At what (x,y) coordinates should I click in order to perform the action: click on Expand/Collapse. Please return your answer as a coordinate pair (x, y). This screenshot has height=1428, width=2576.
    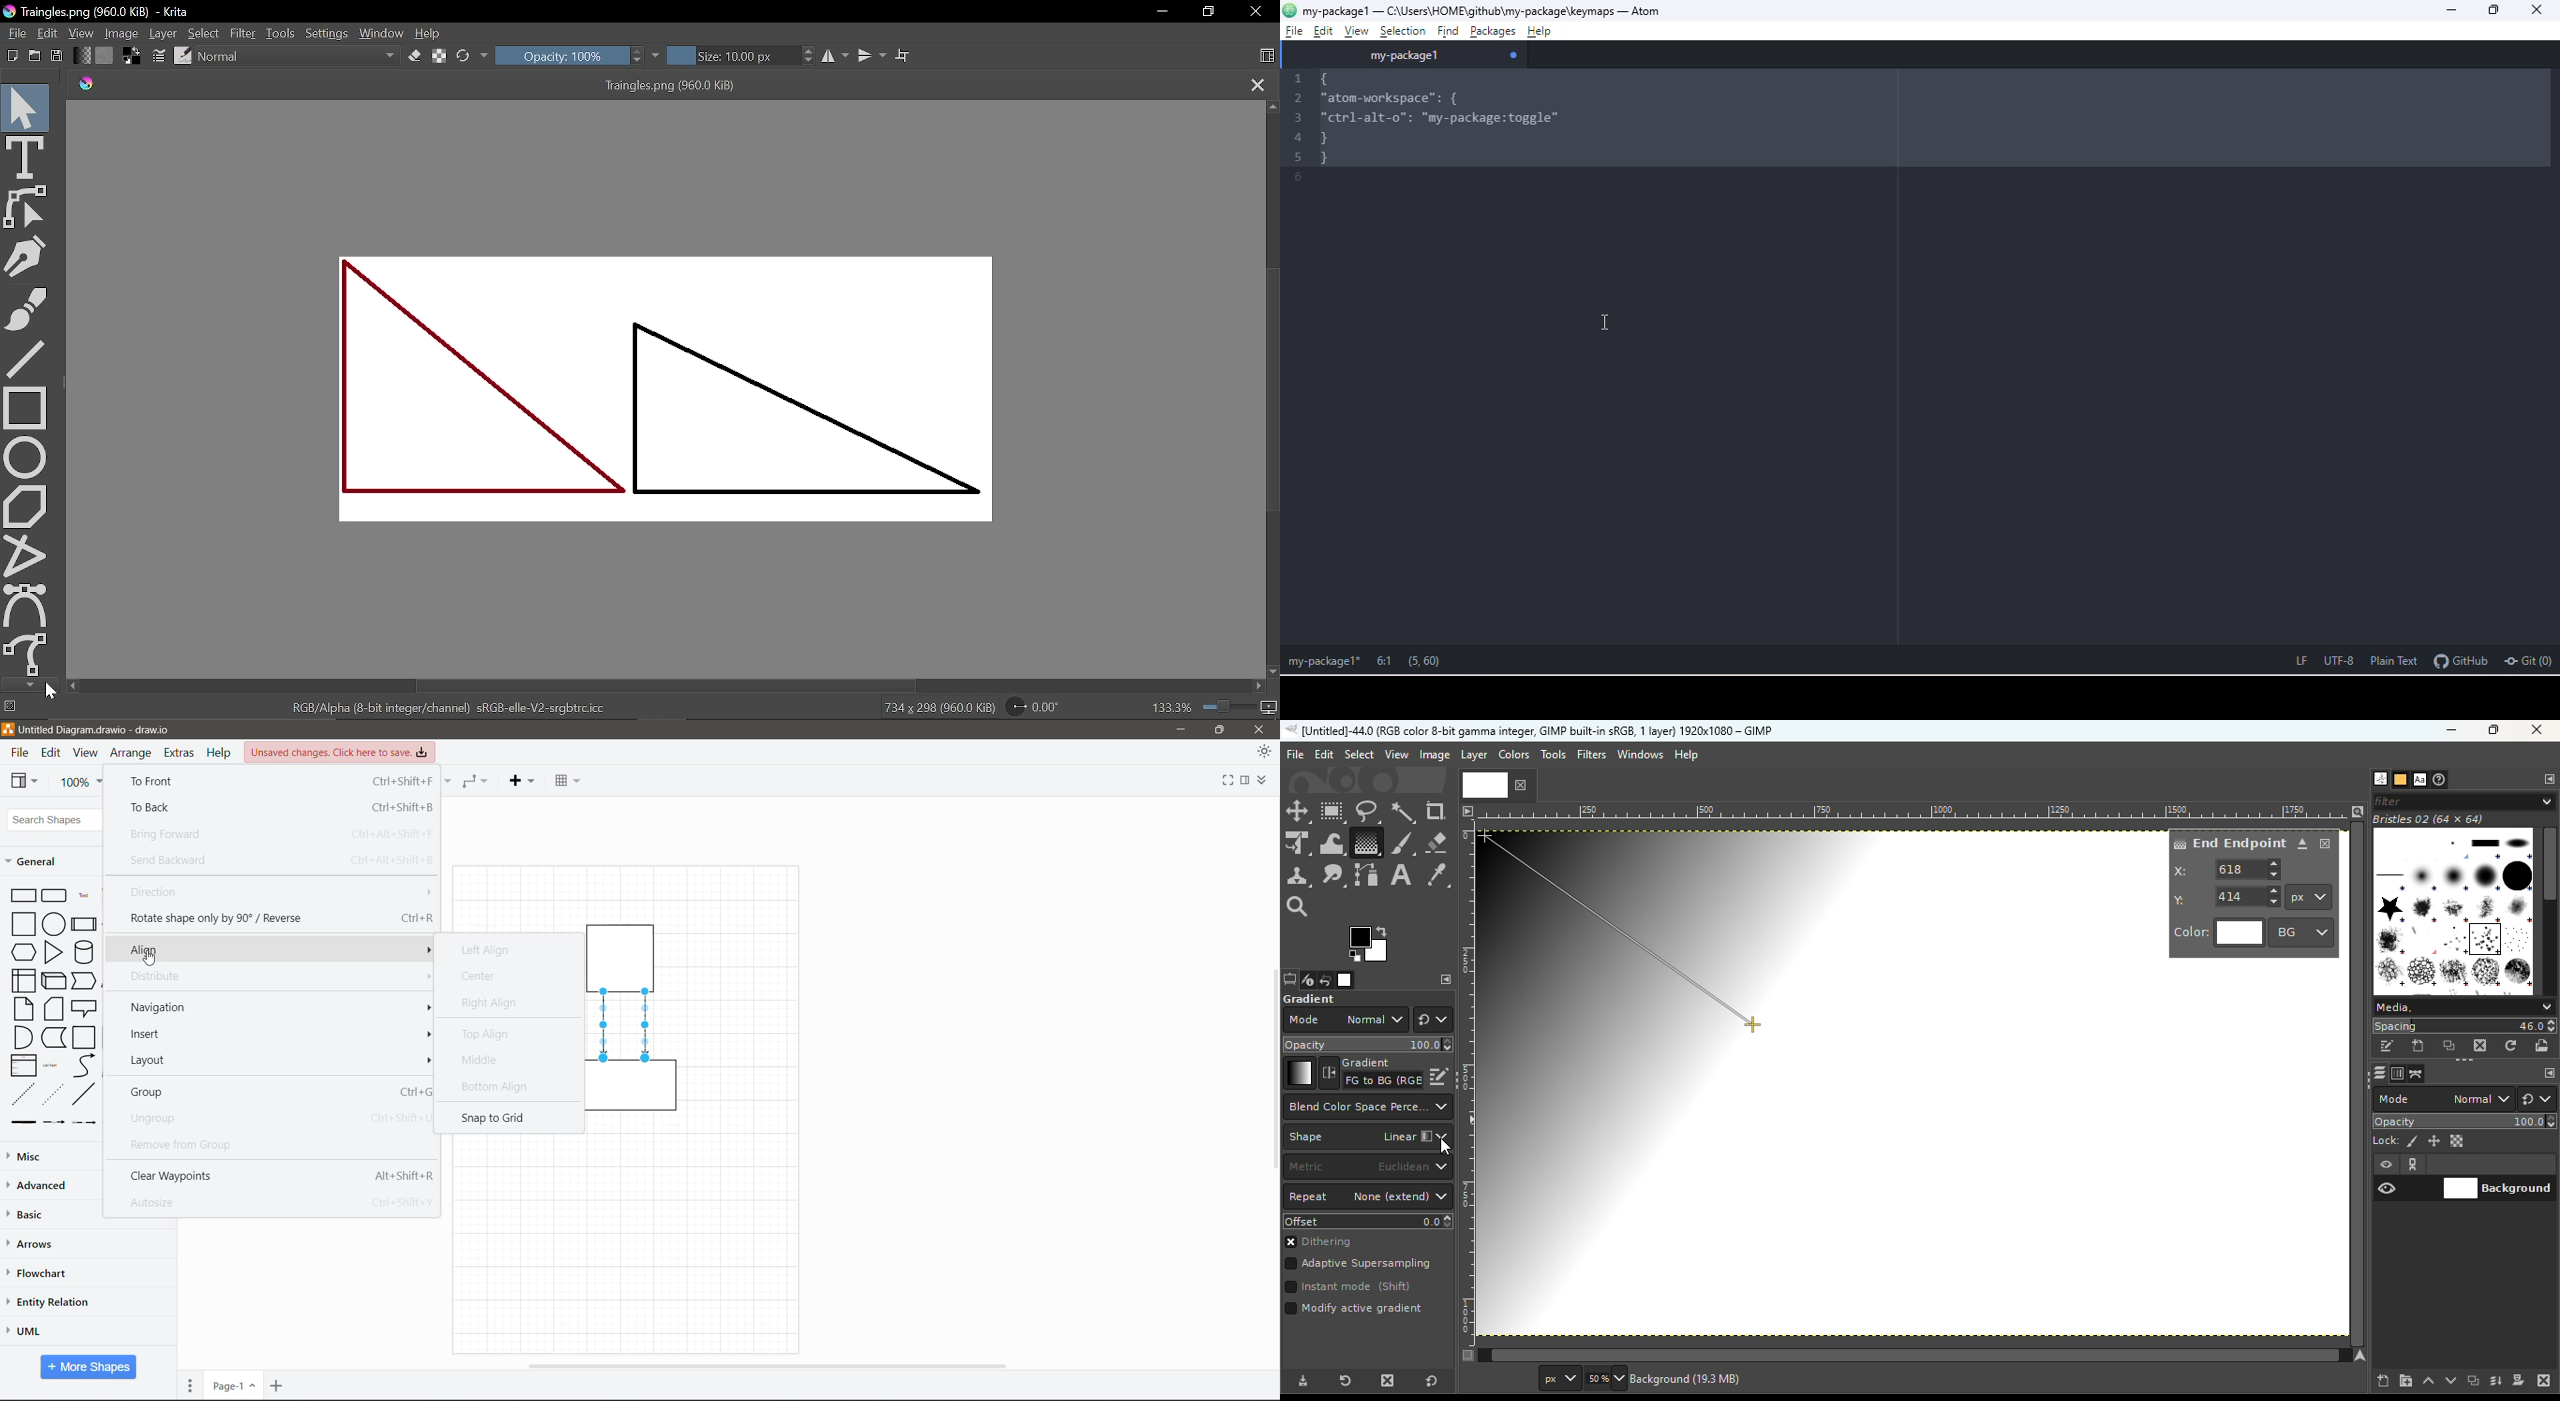
    Looking at the image, I should click on (1266, 781).